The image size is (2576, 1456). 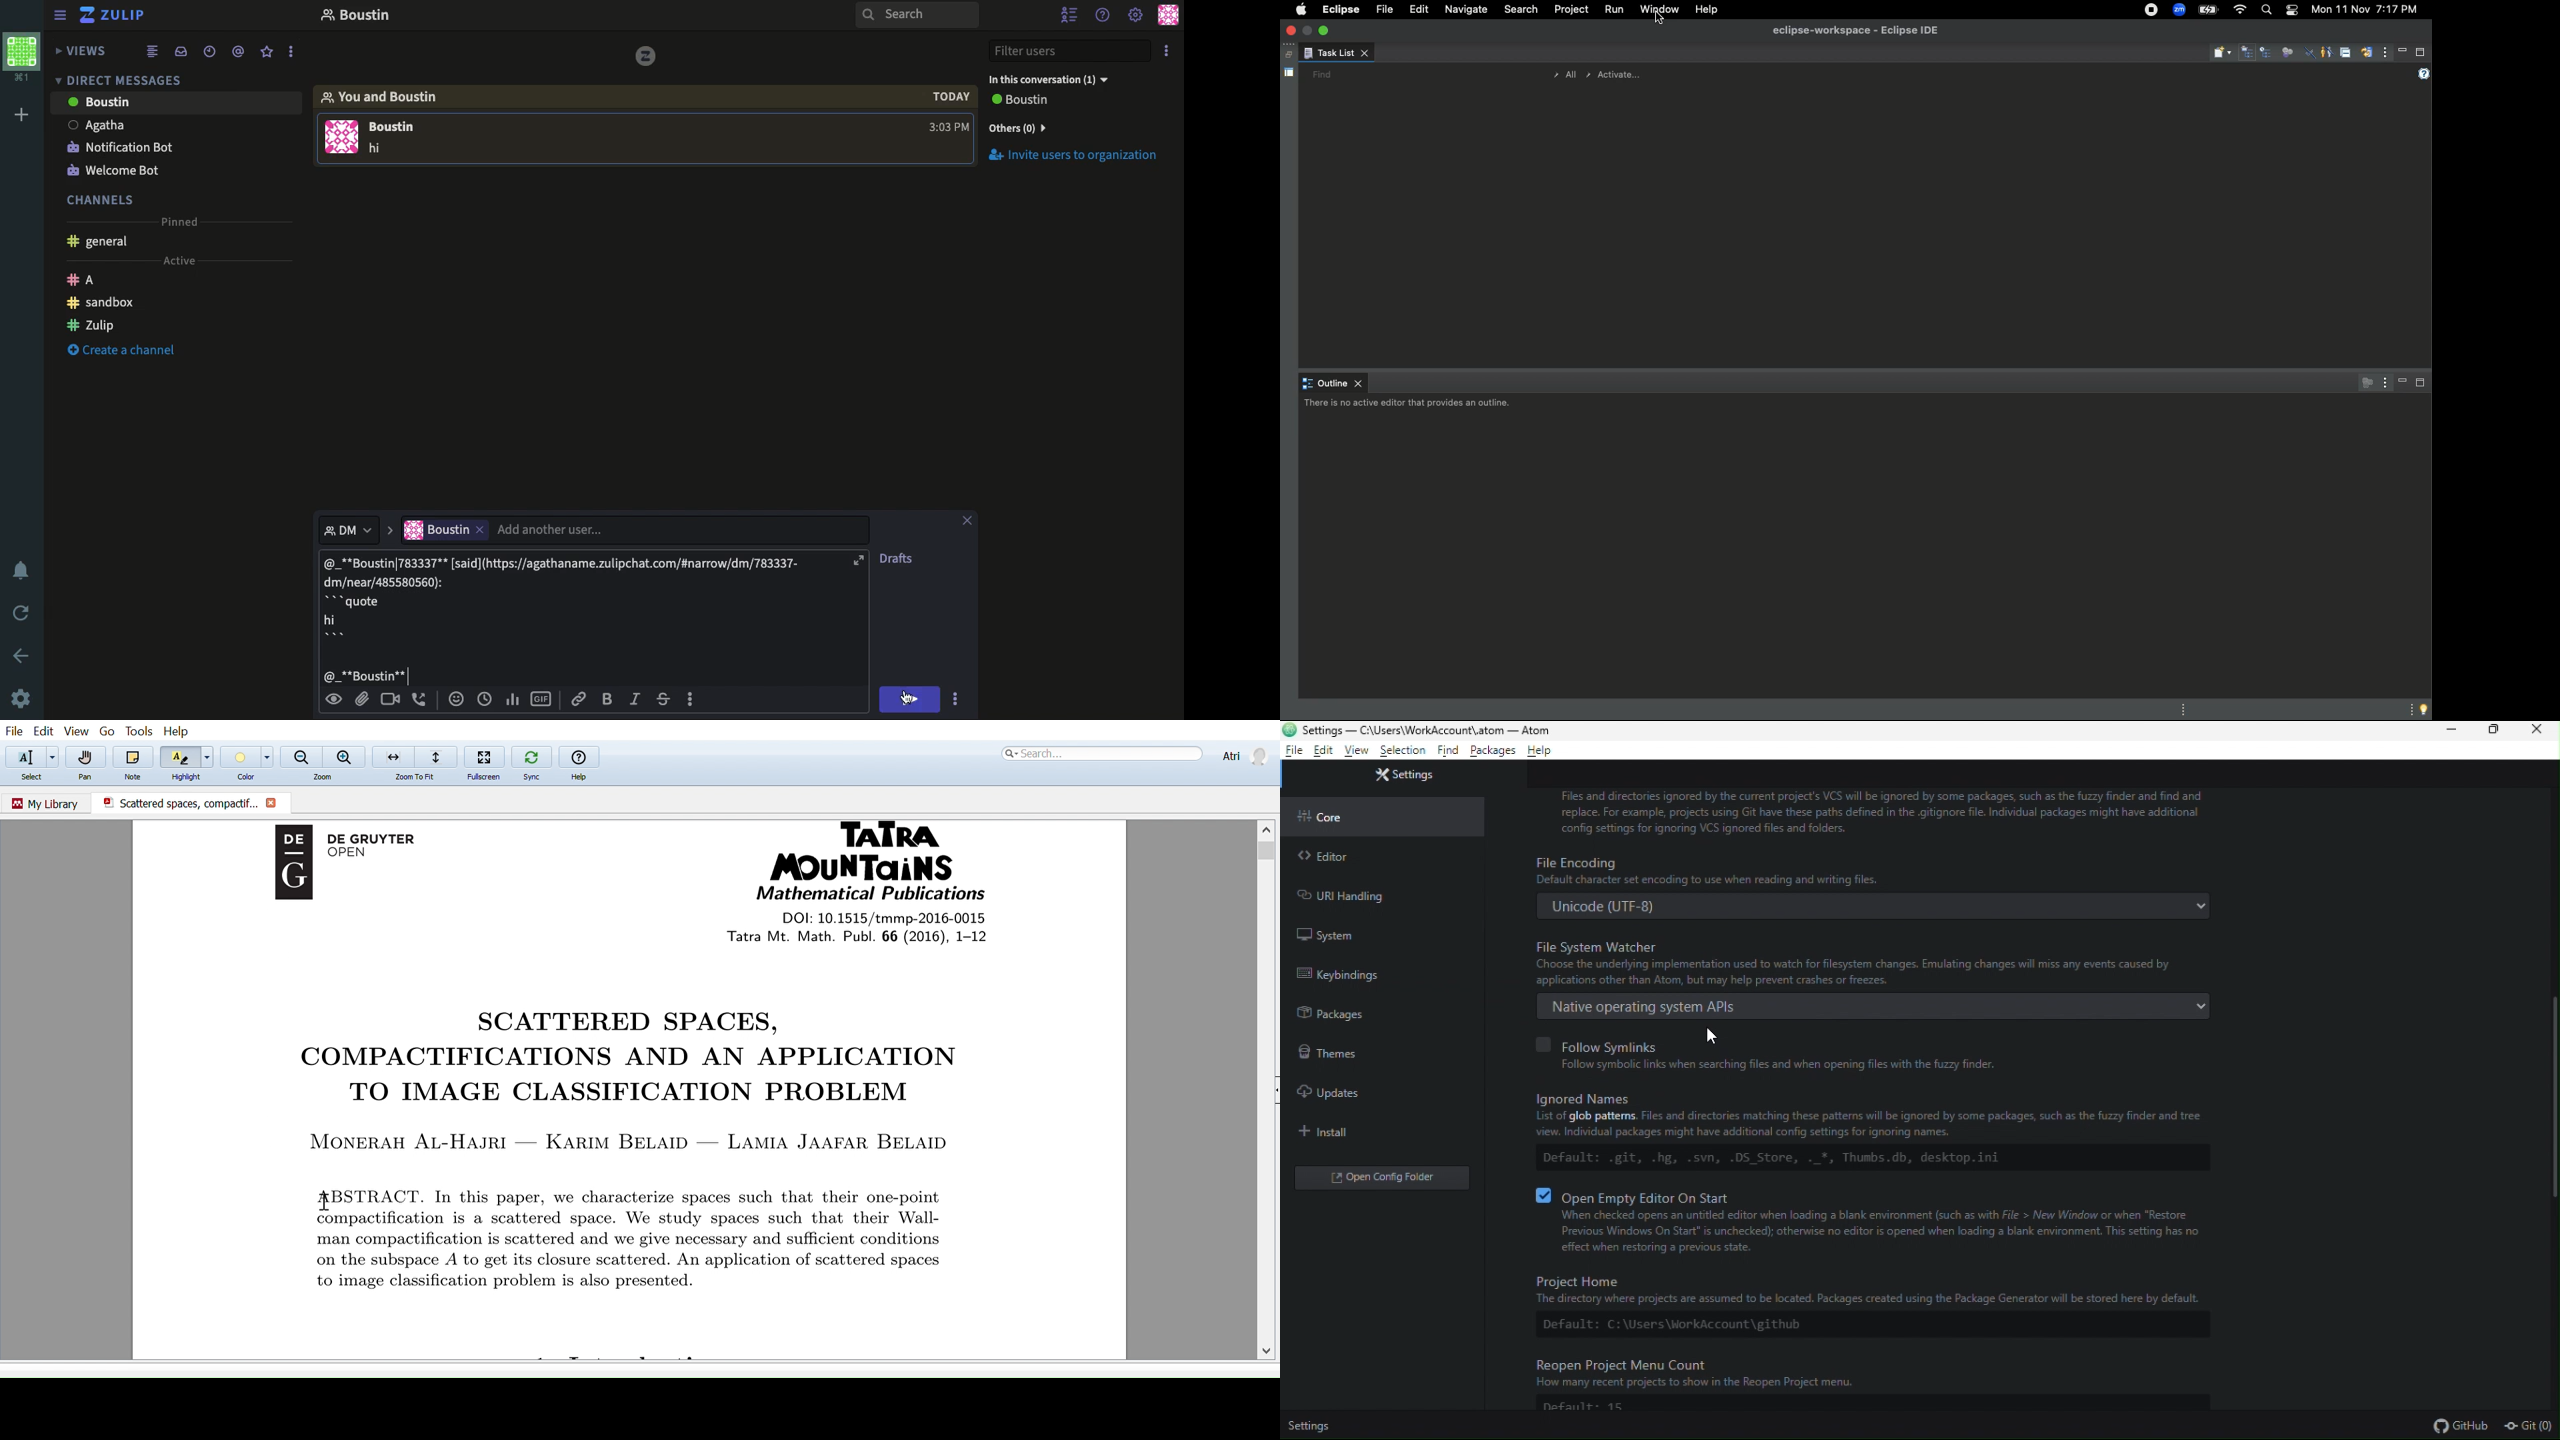 What do you see at coordinates (1382, 10) in the screenshot?
I see `File` at bounding box center [1382, 10].